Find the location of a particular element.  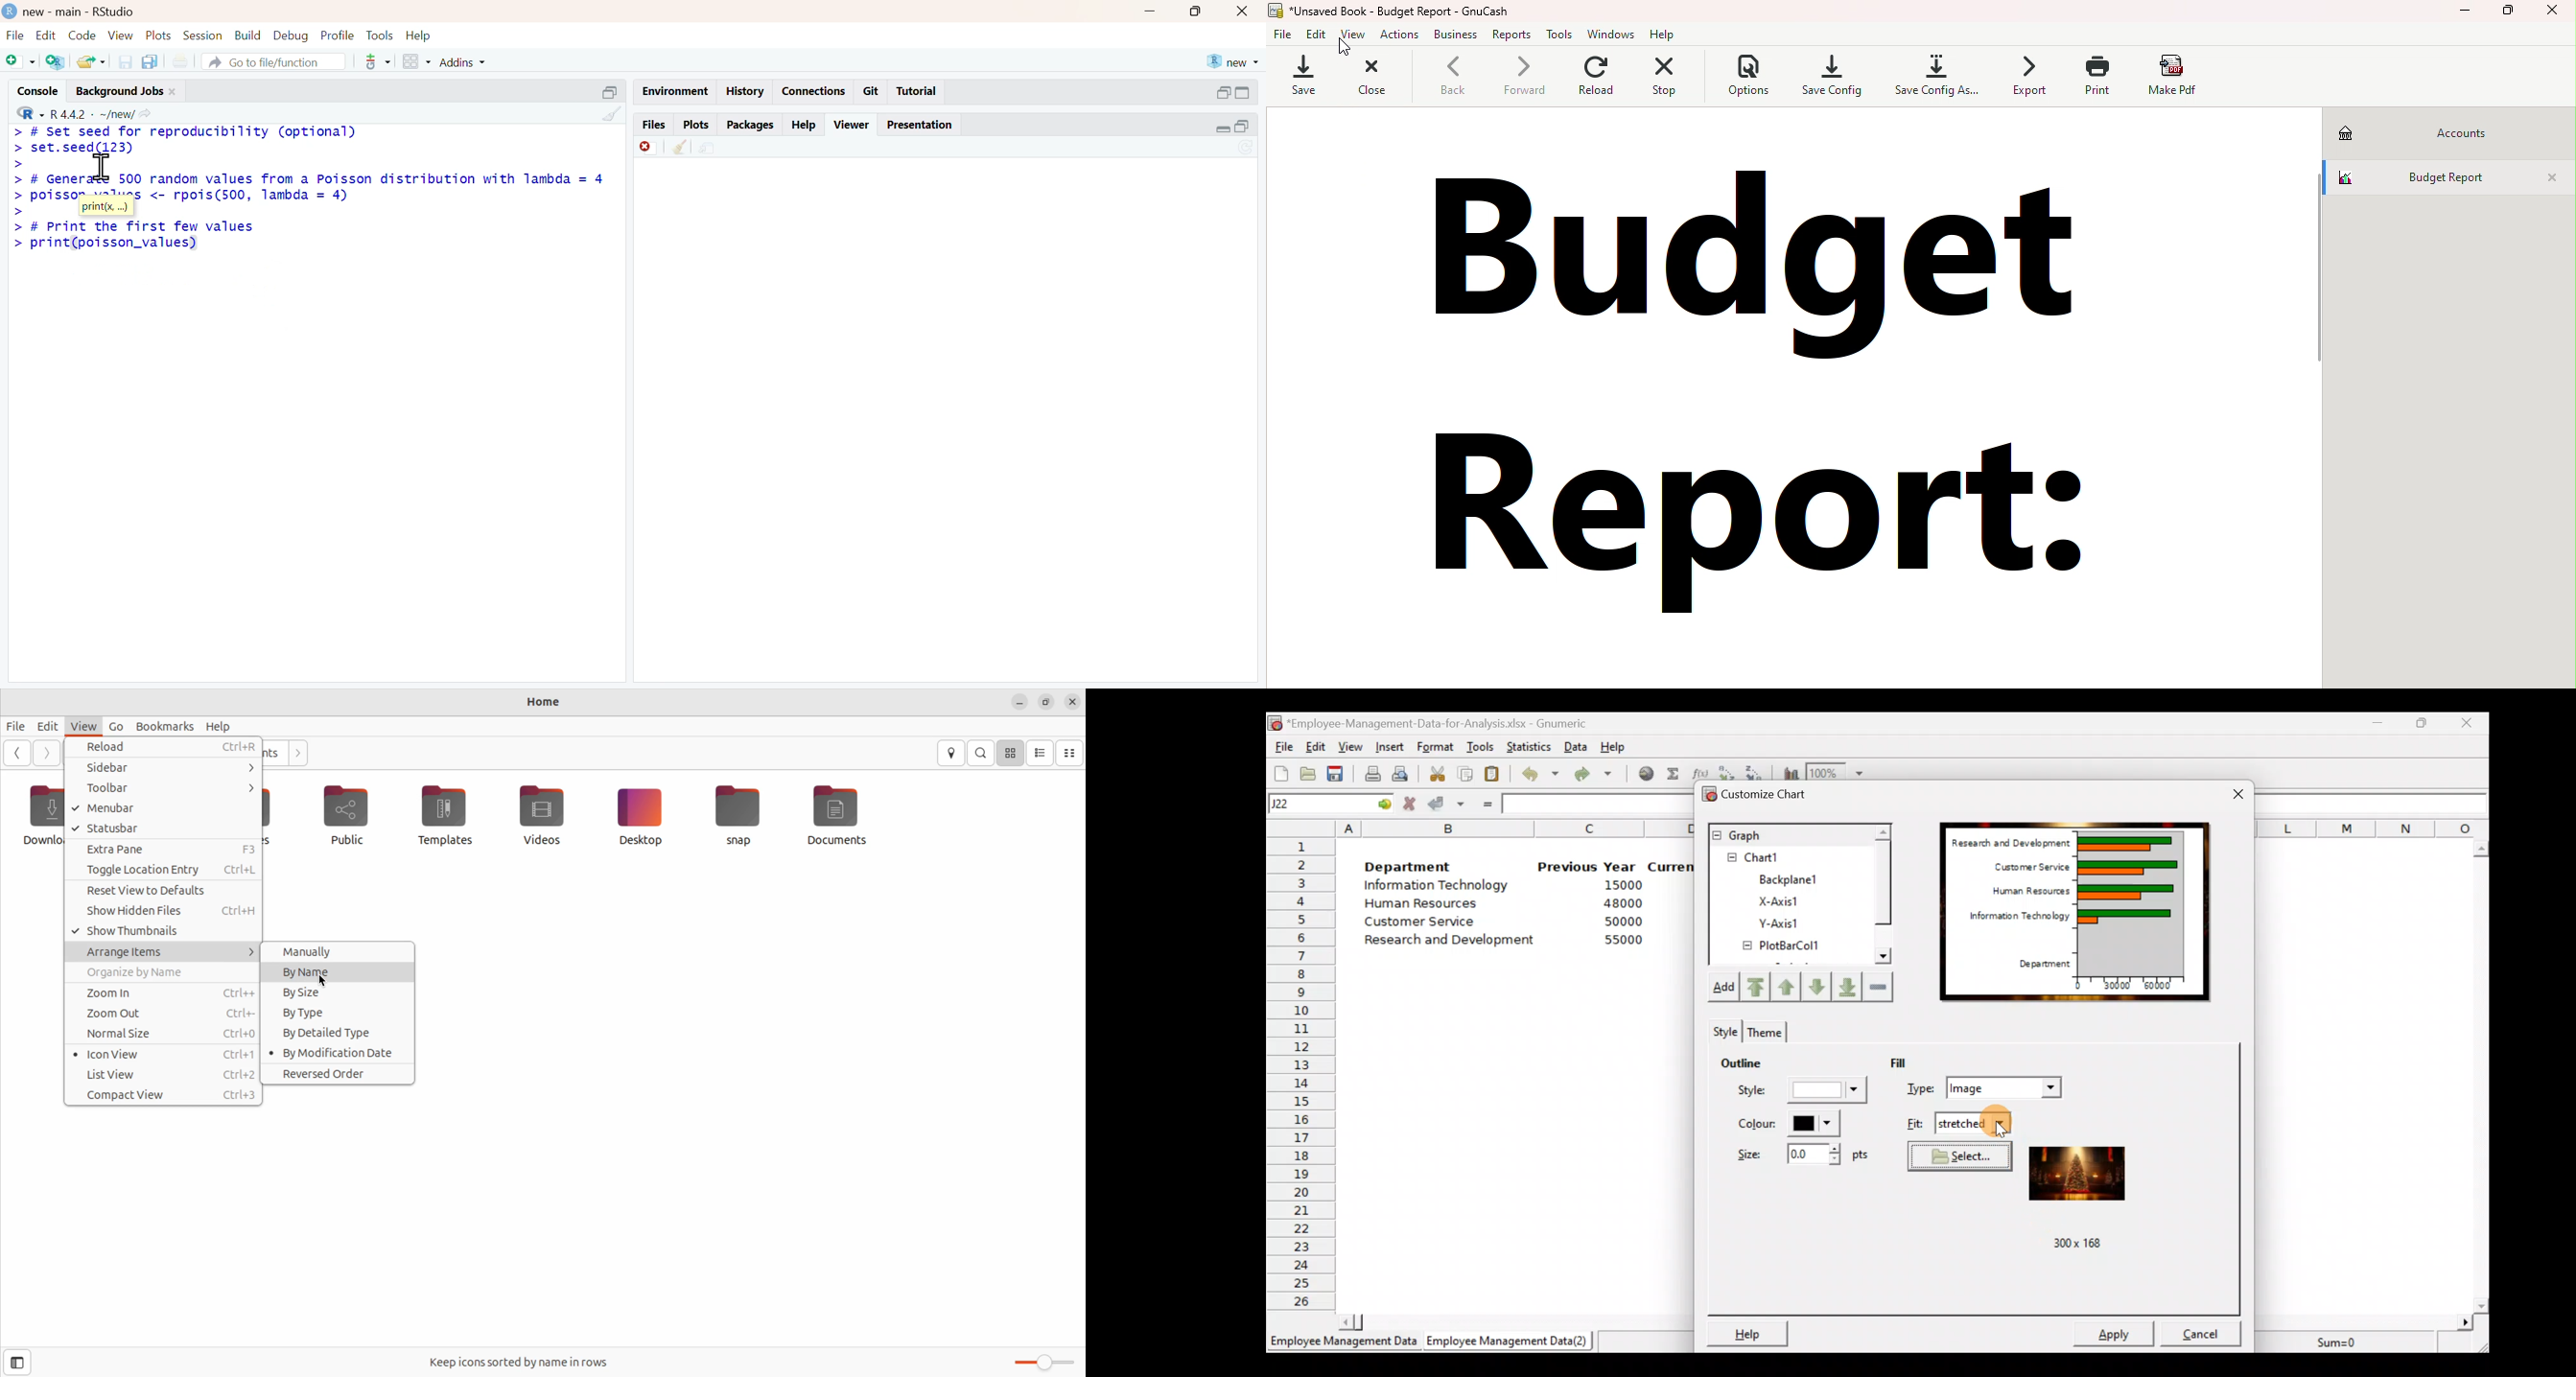

Insert is located at coordinates (1392, 745).